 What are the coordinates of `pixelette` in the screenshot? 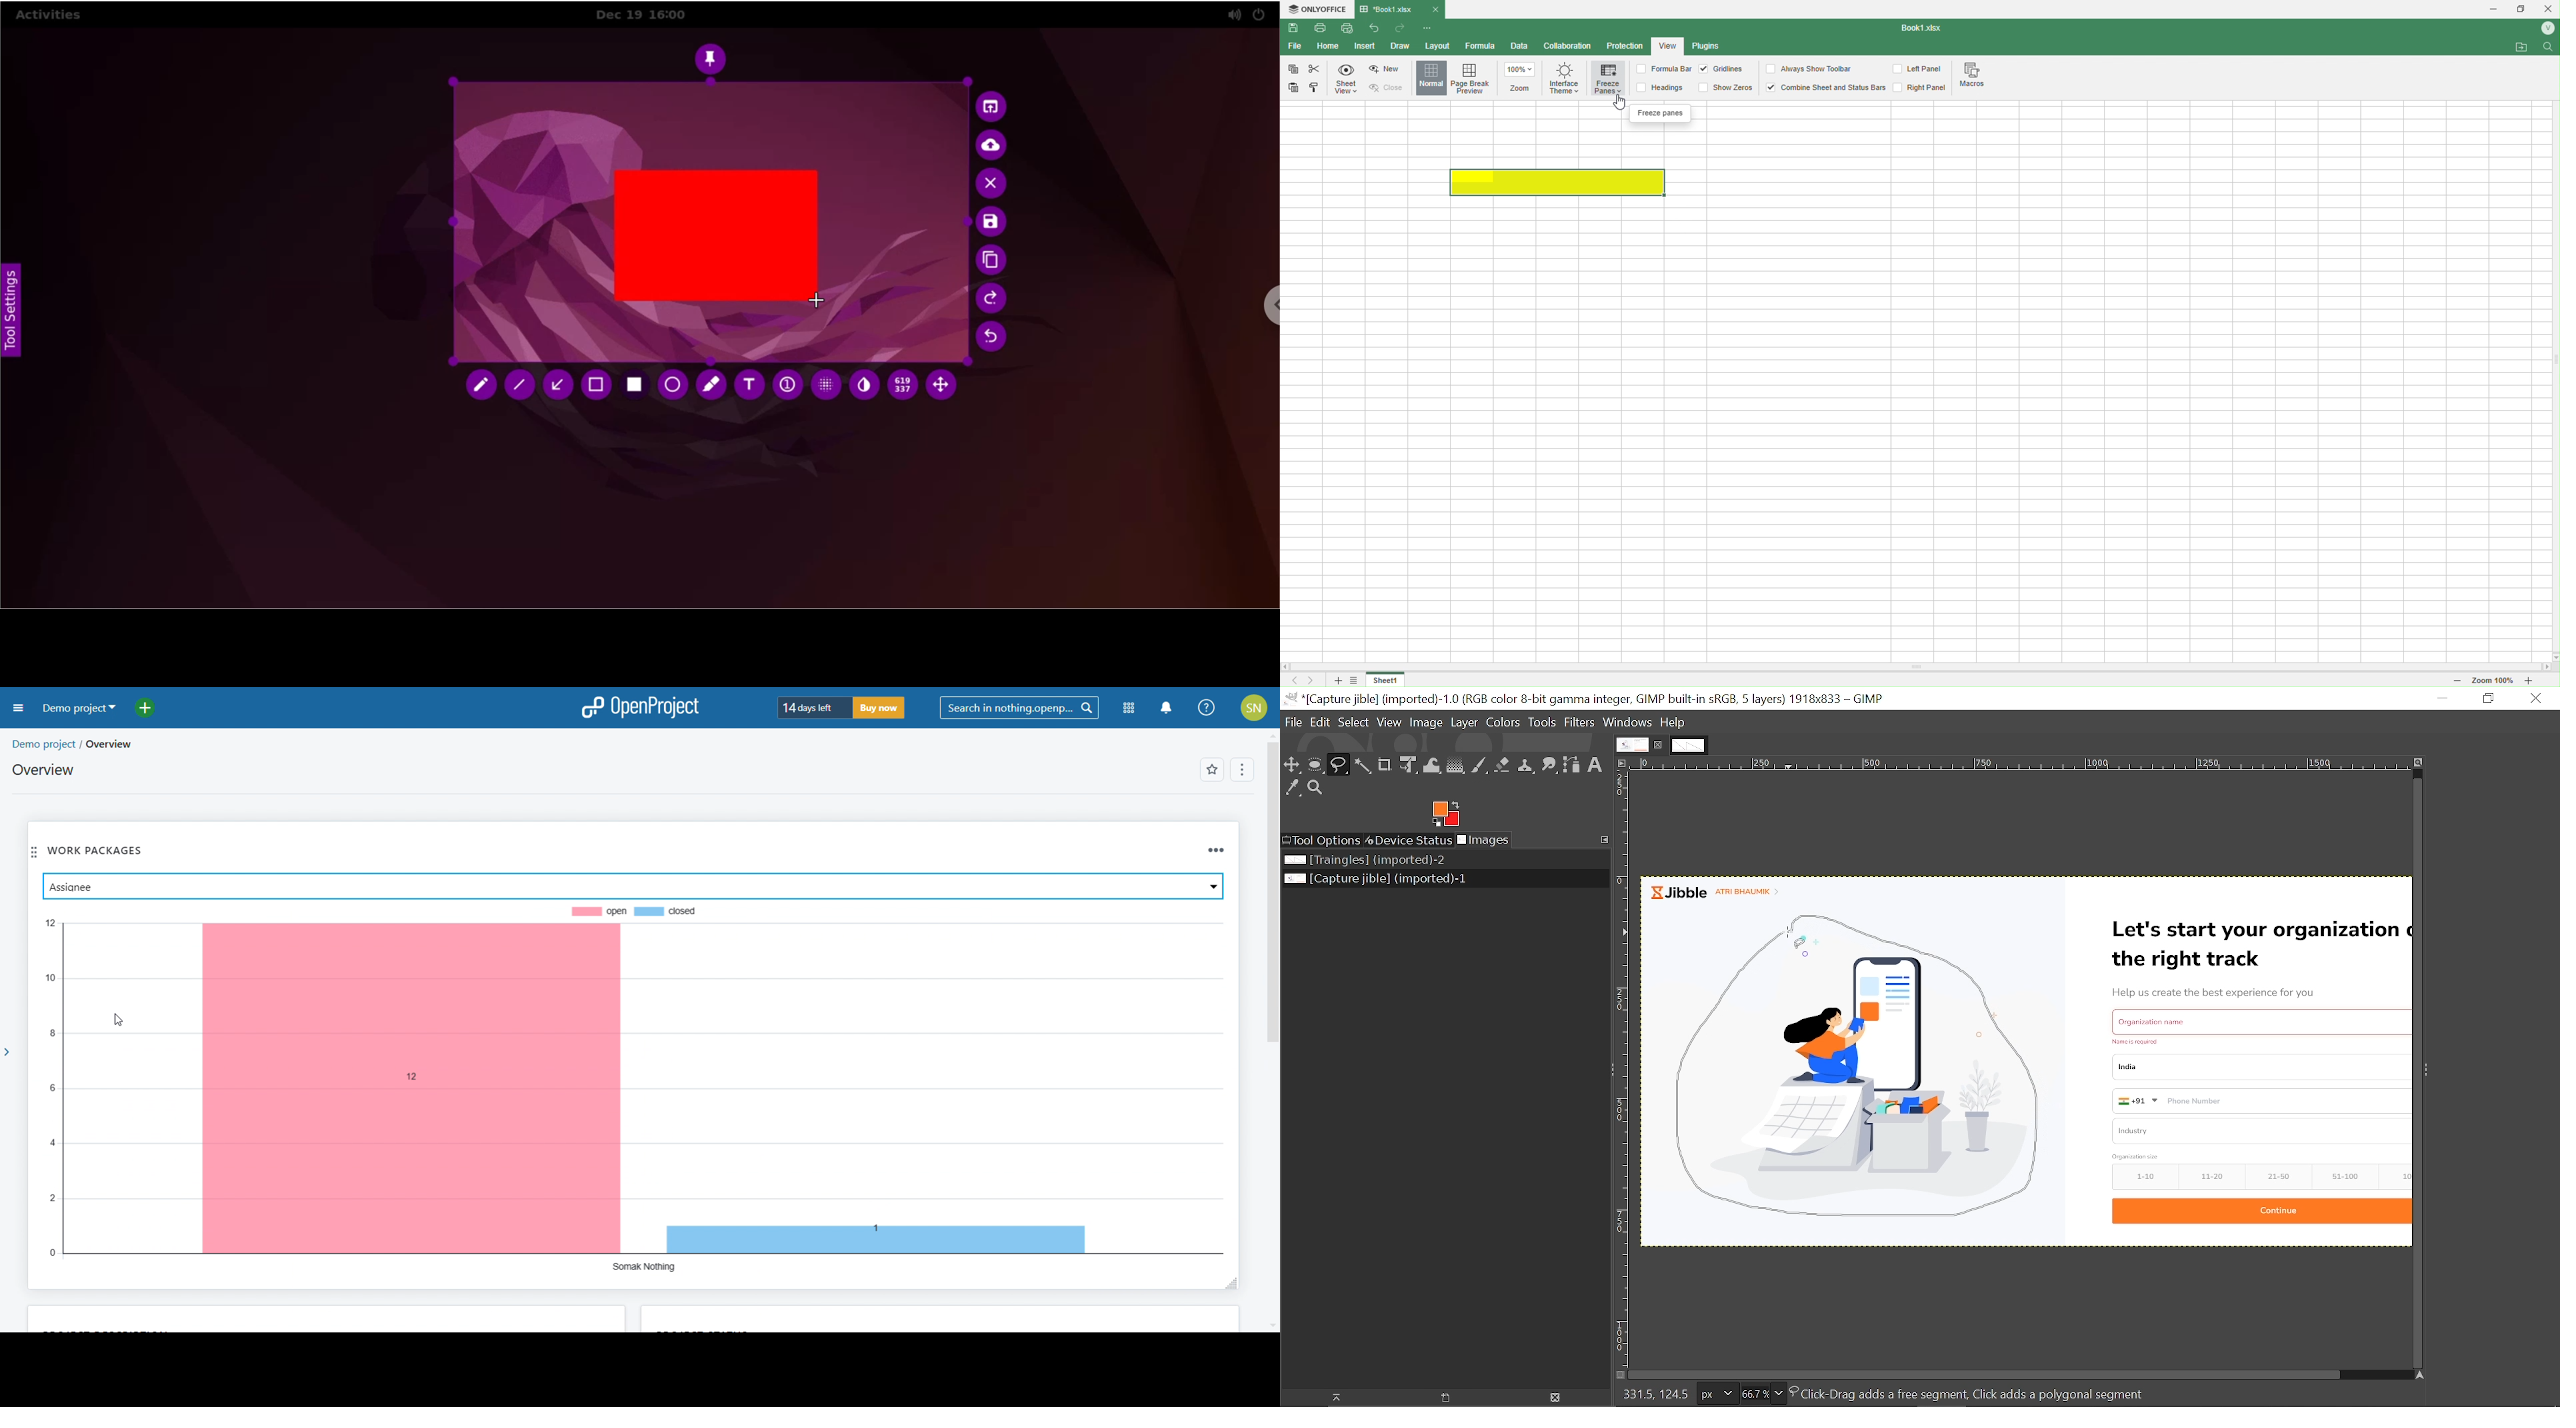 It's located at (823, 388).